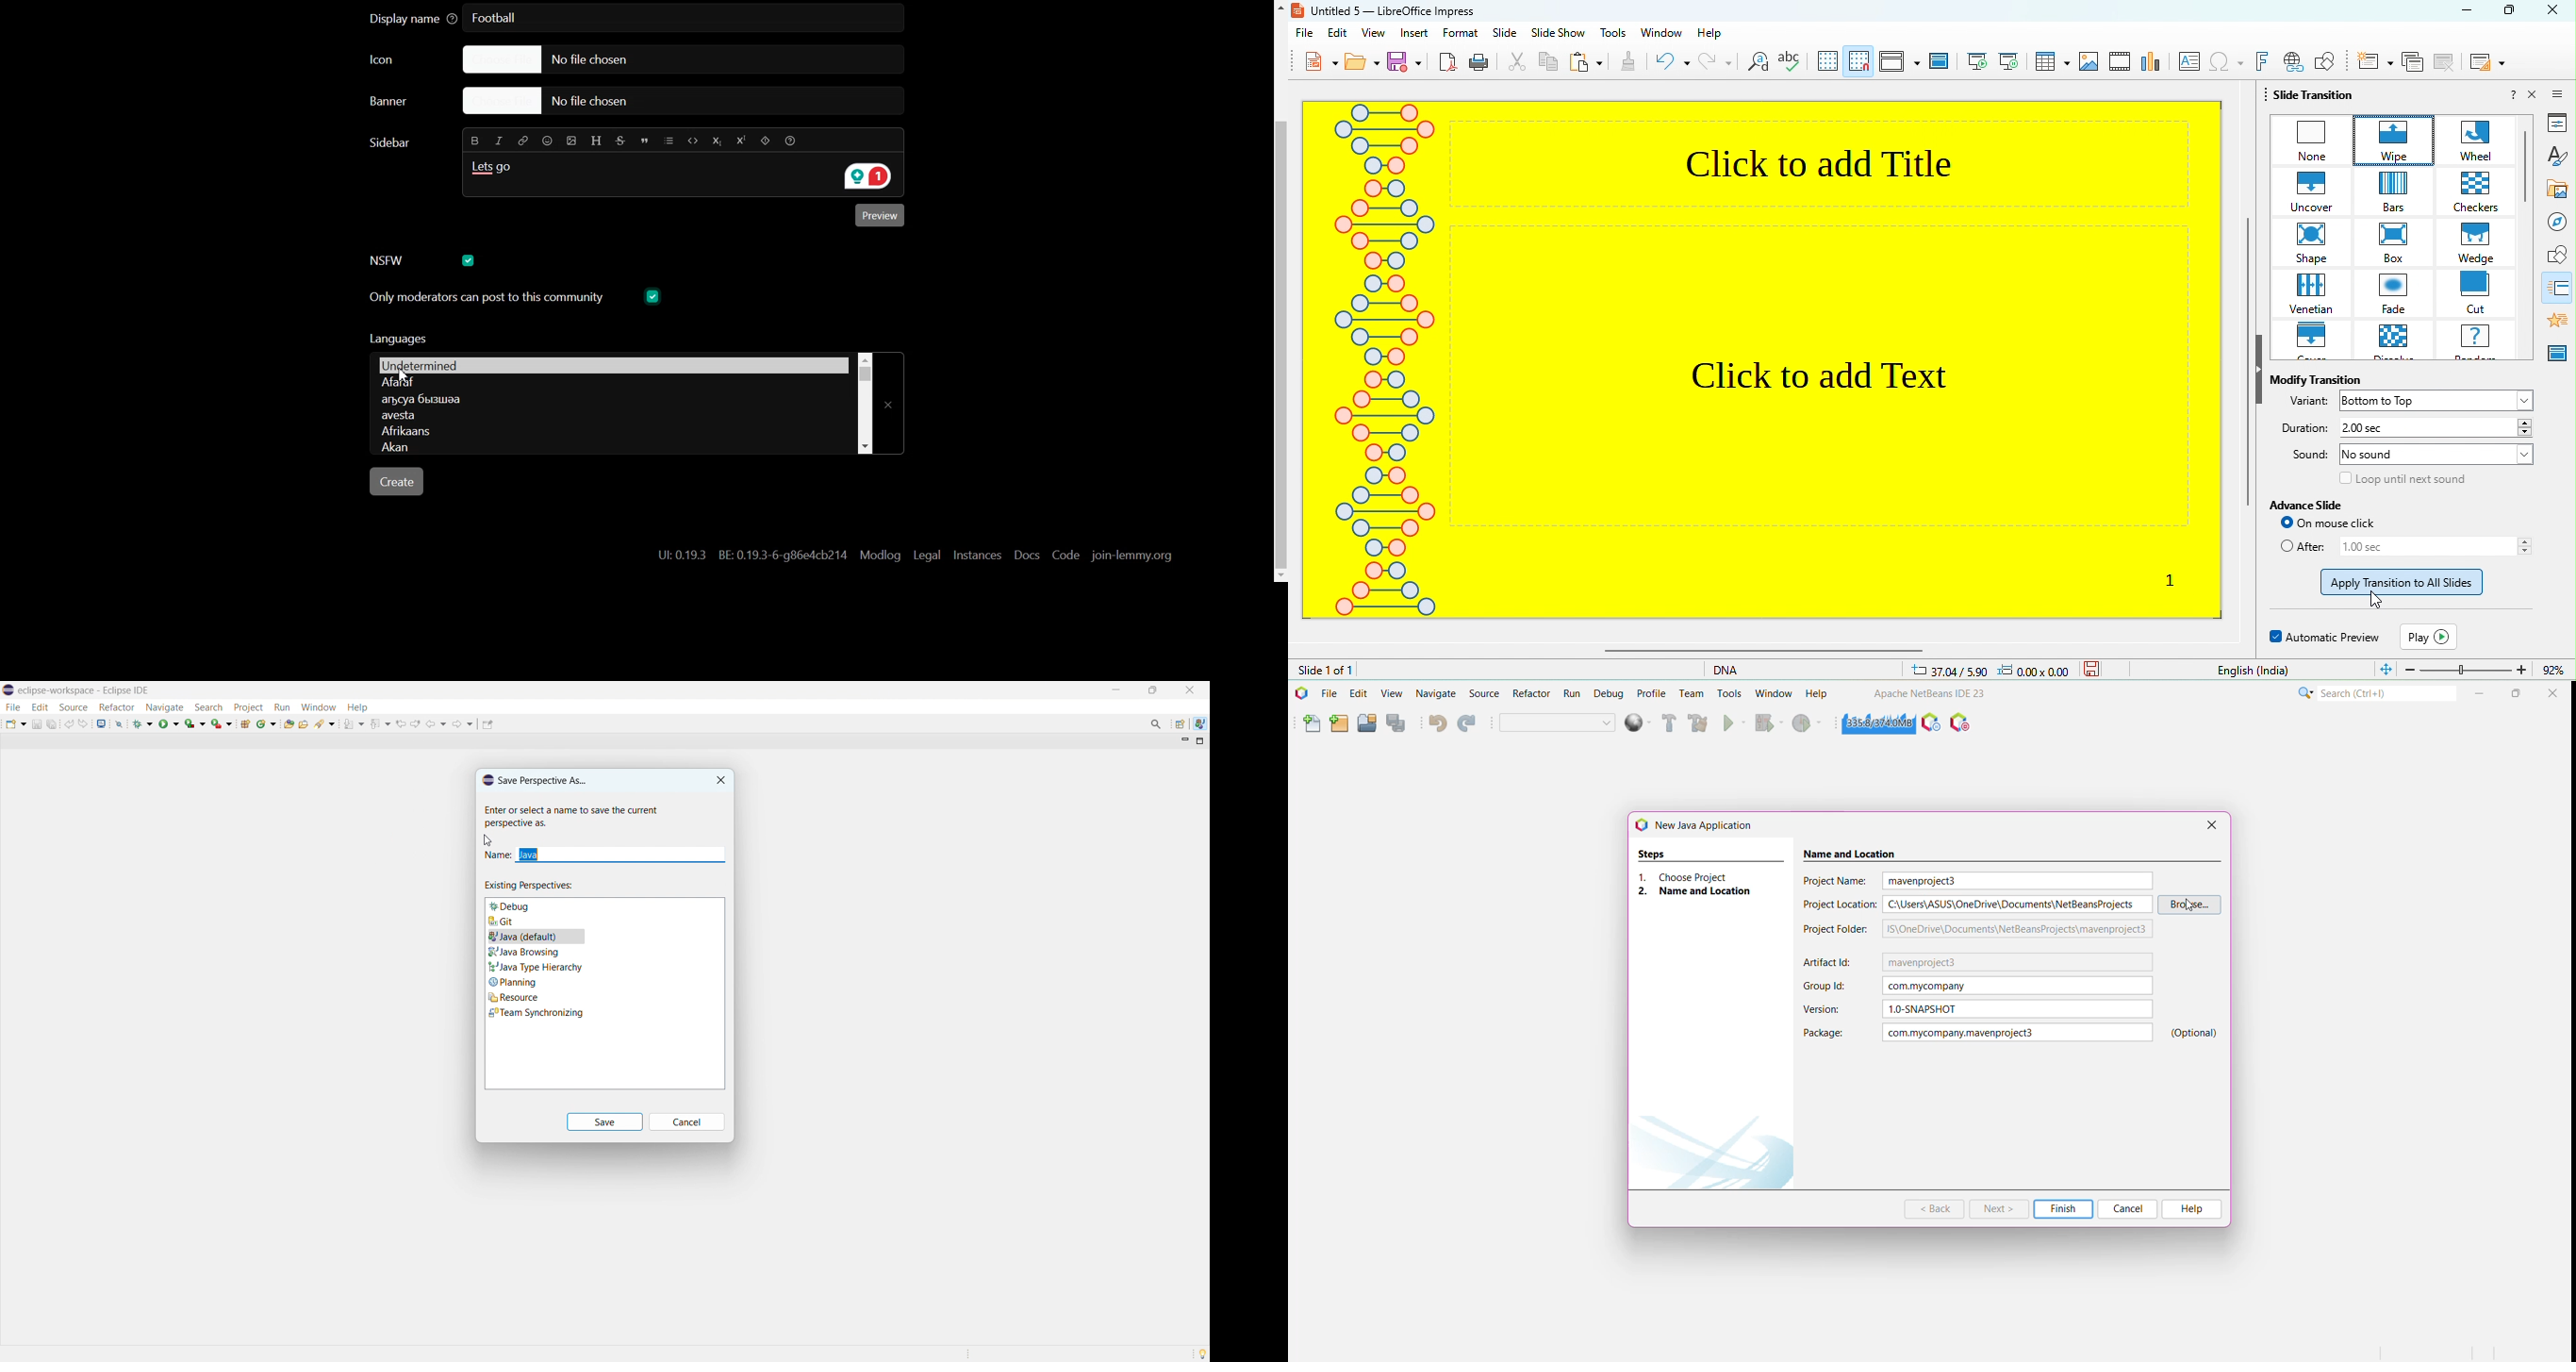  What do you see at coordinates (40, 707) in the screenshot?
I see `edit` at bounding box center [40, 707].